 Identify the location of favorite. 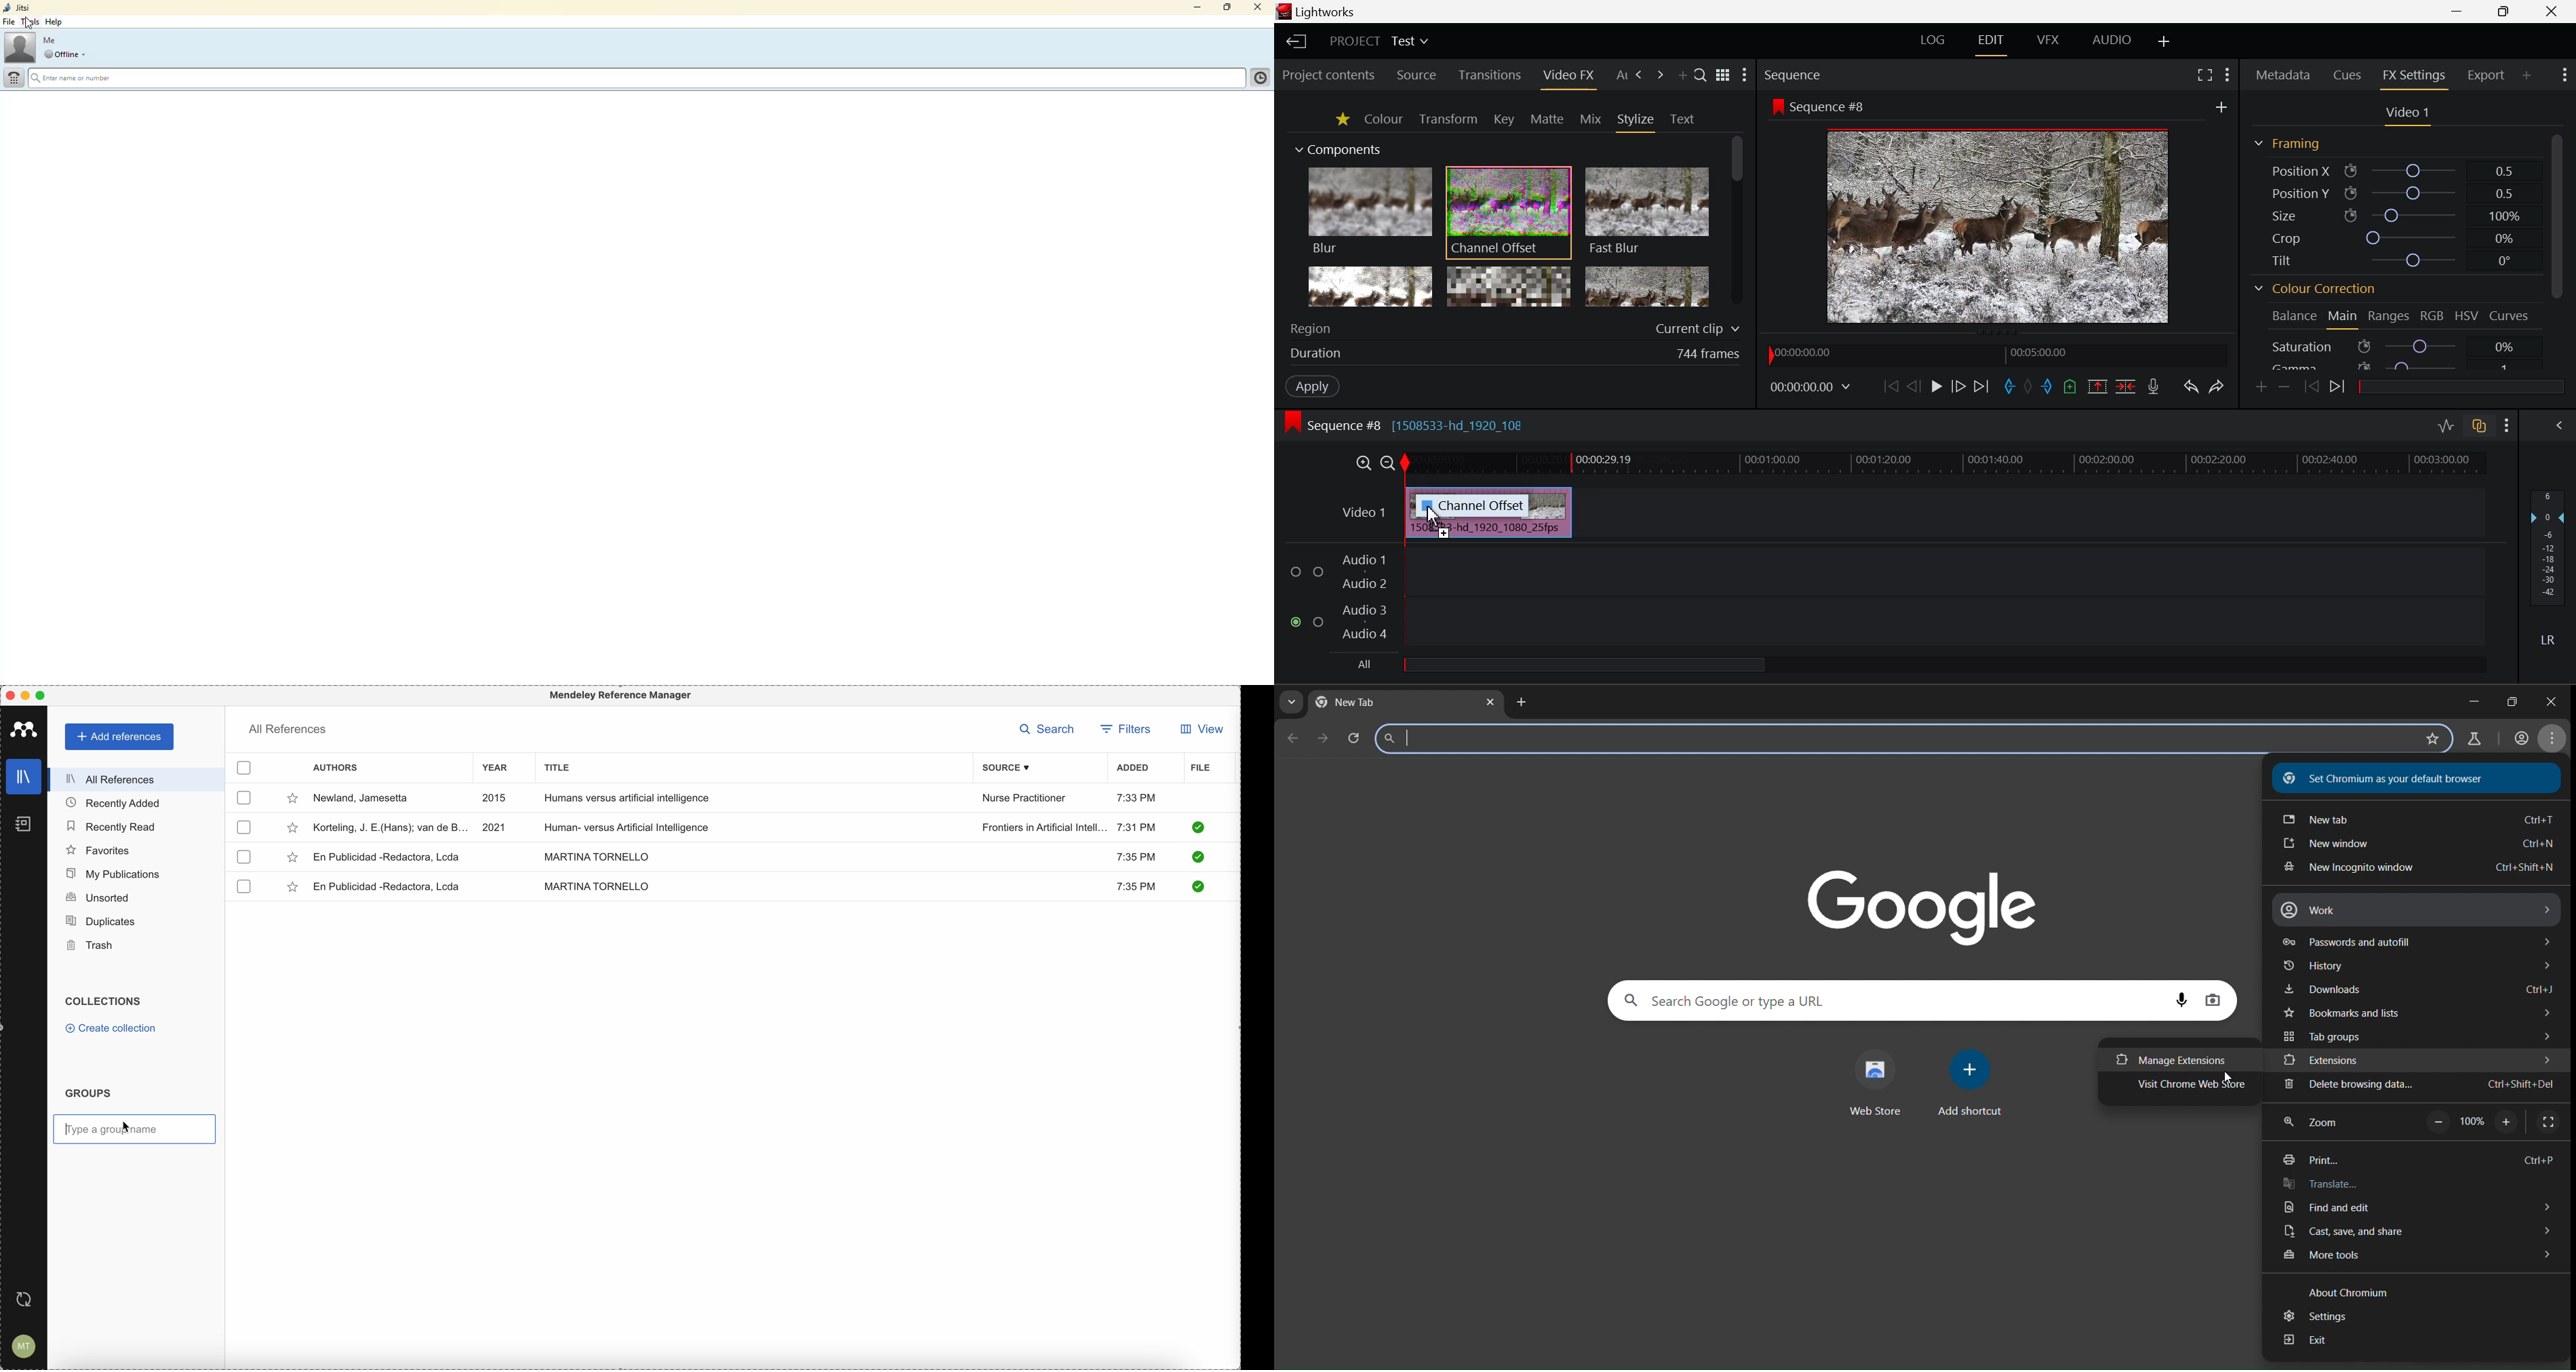
(294, 889).